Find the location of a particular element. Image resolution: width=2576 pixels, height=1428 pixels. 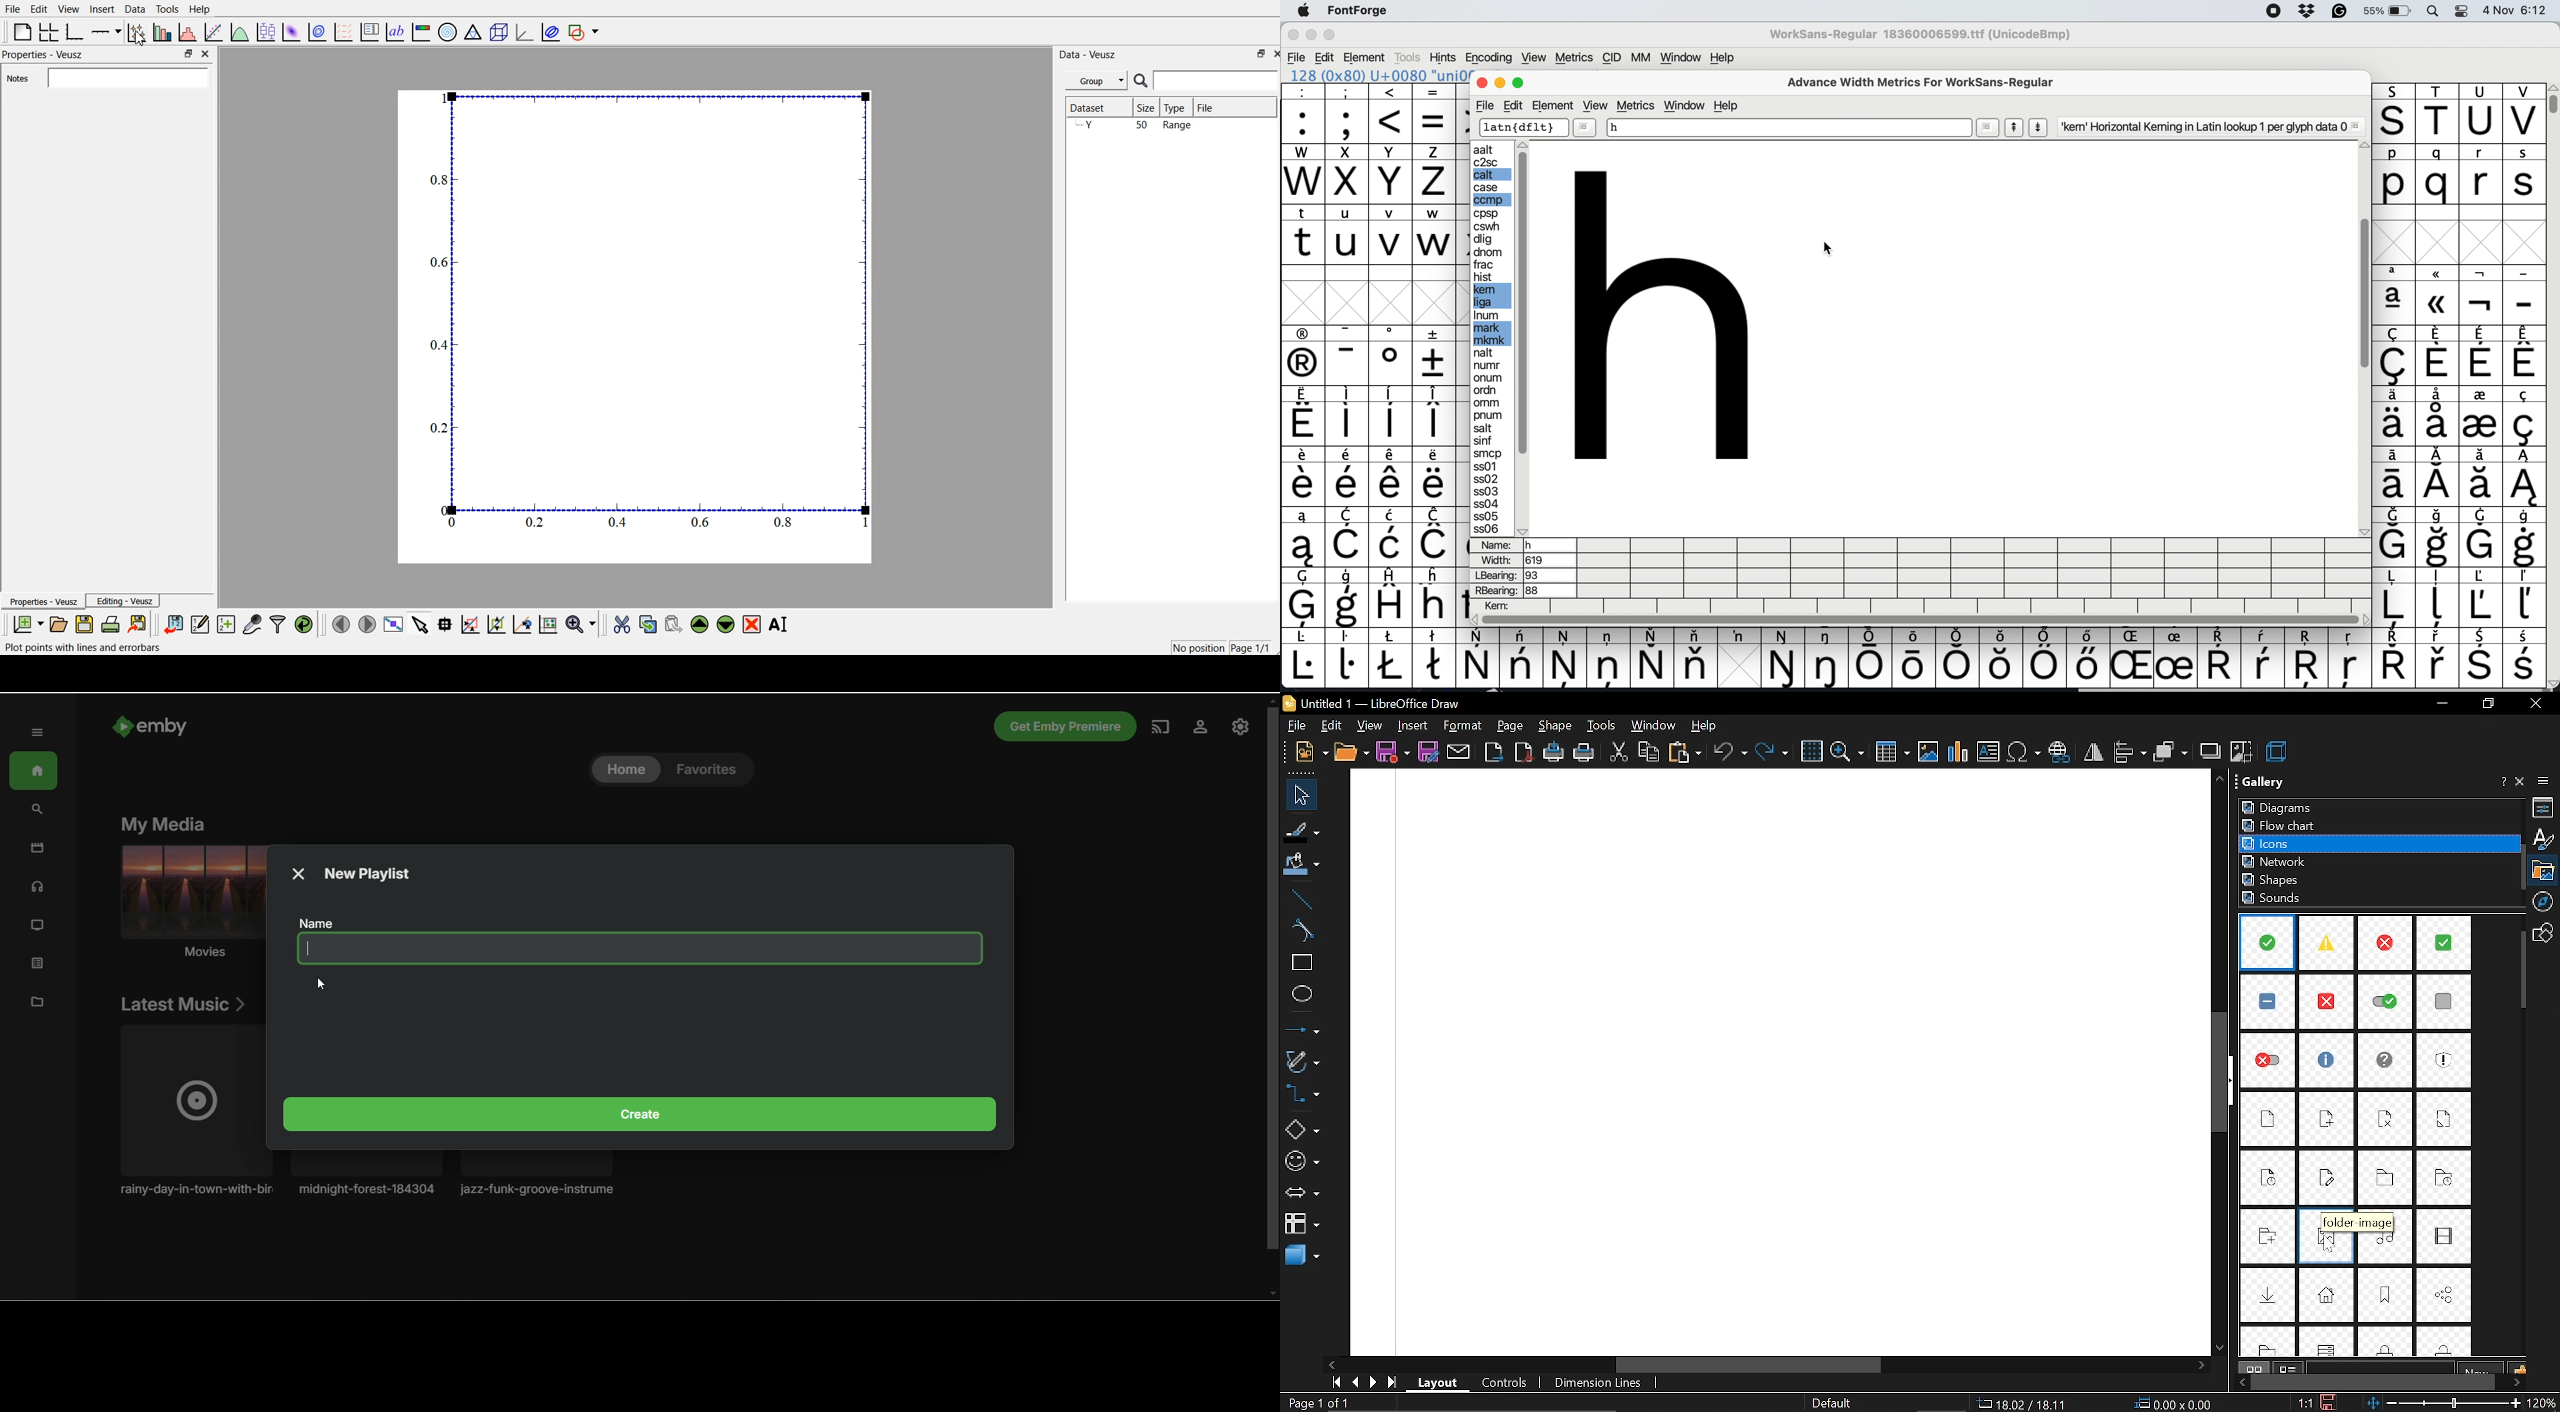

move left is located at coordinates (2238, 1382).